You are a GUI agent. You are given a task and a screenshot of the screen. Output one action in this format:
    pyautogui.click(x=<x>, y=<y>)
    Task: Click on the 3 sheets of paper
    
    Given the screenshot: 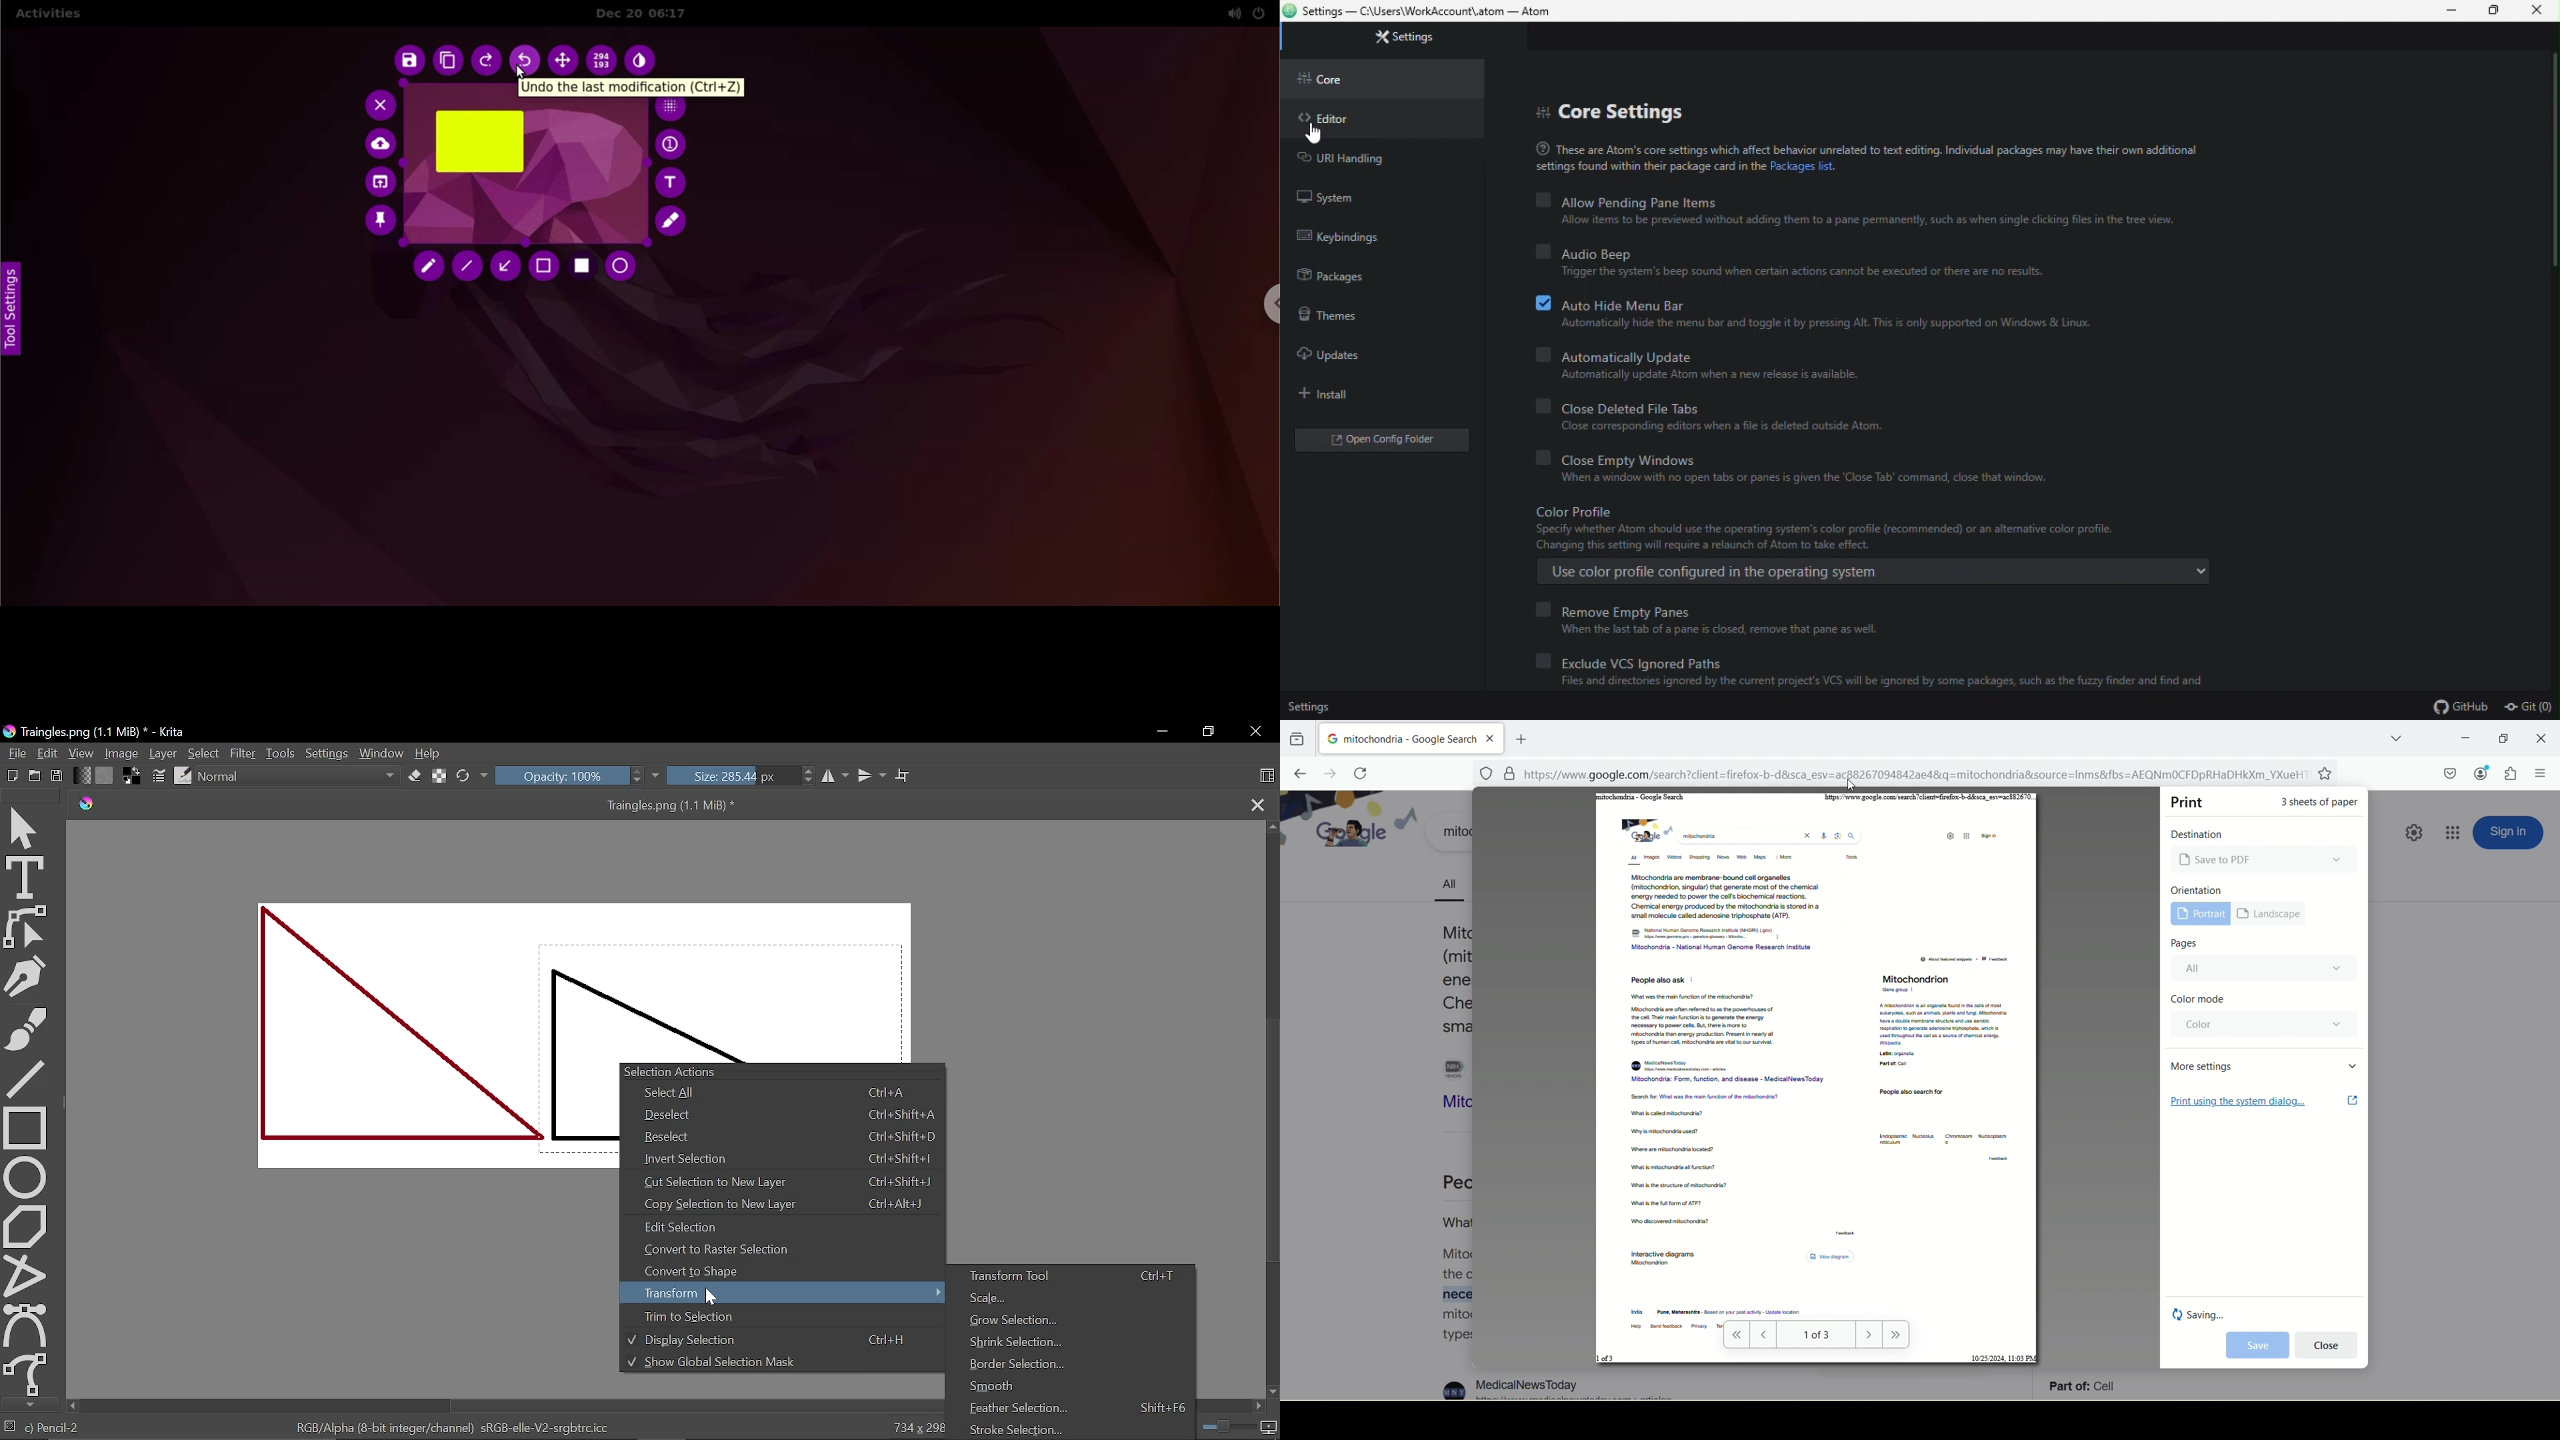 What is the action you would take?
    pyautogui.click(x=2321, y=805)
    